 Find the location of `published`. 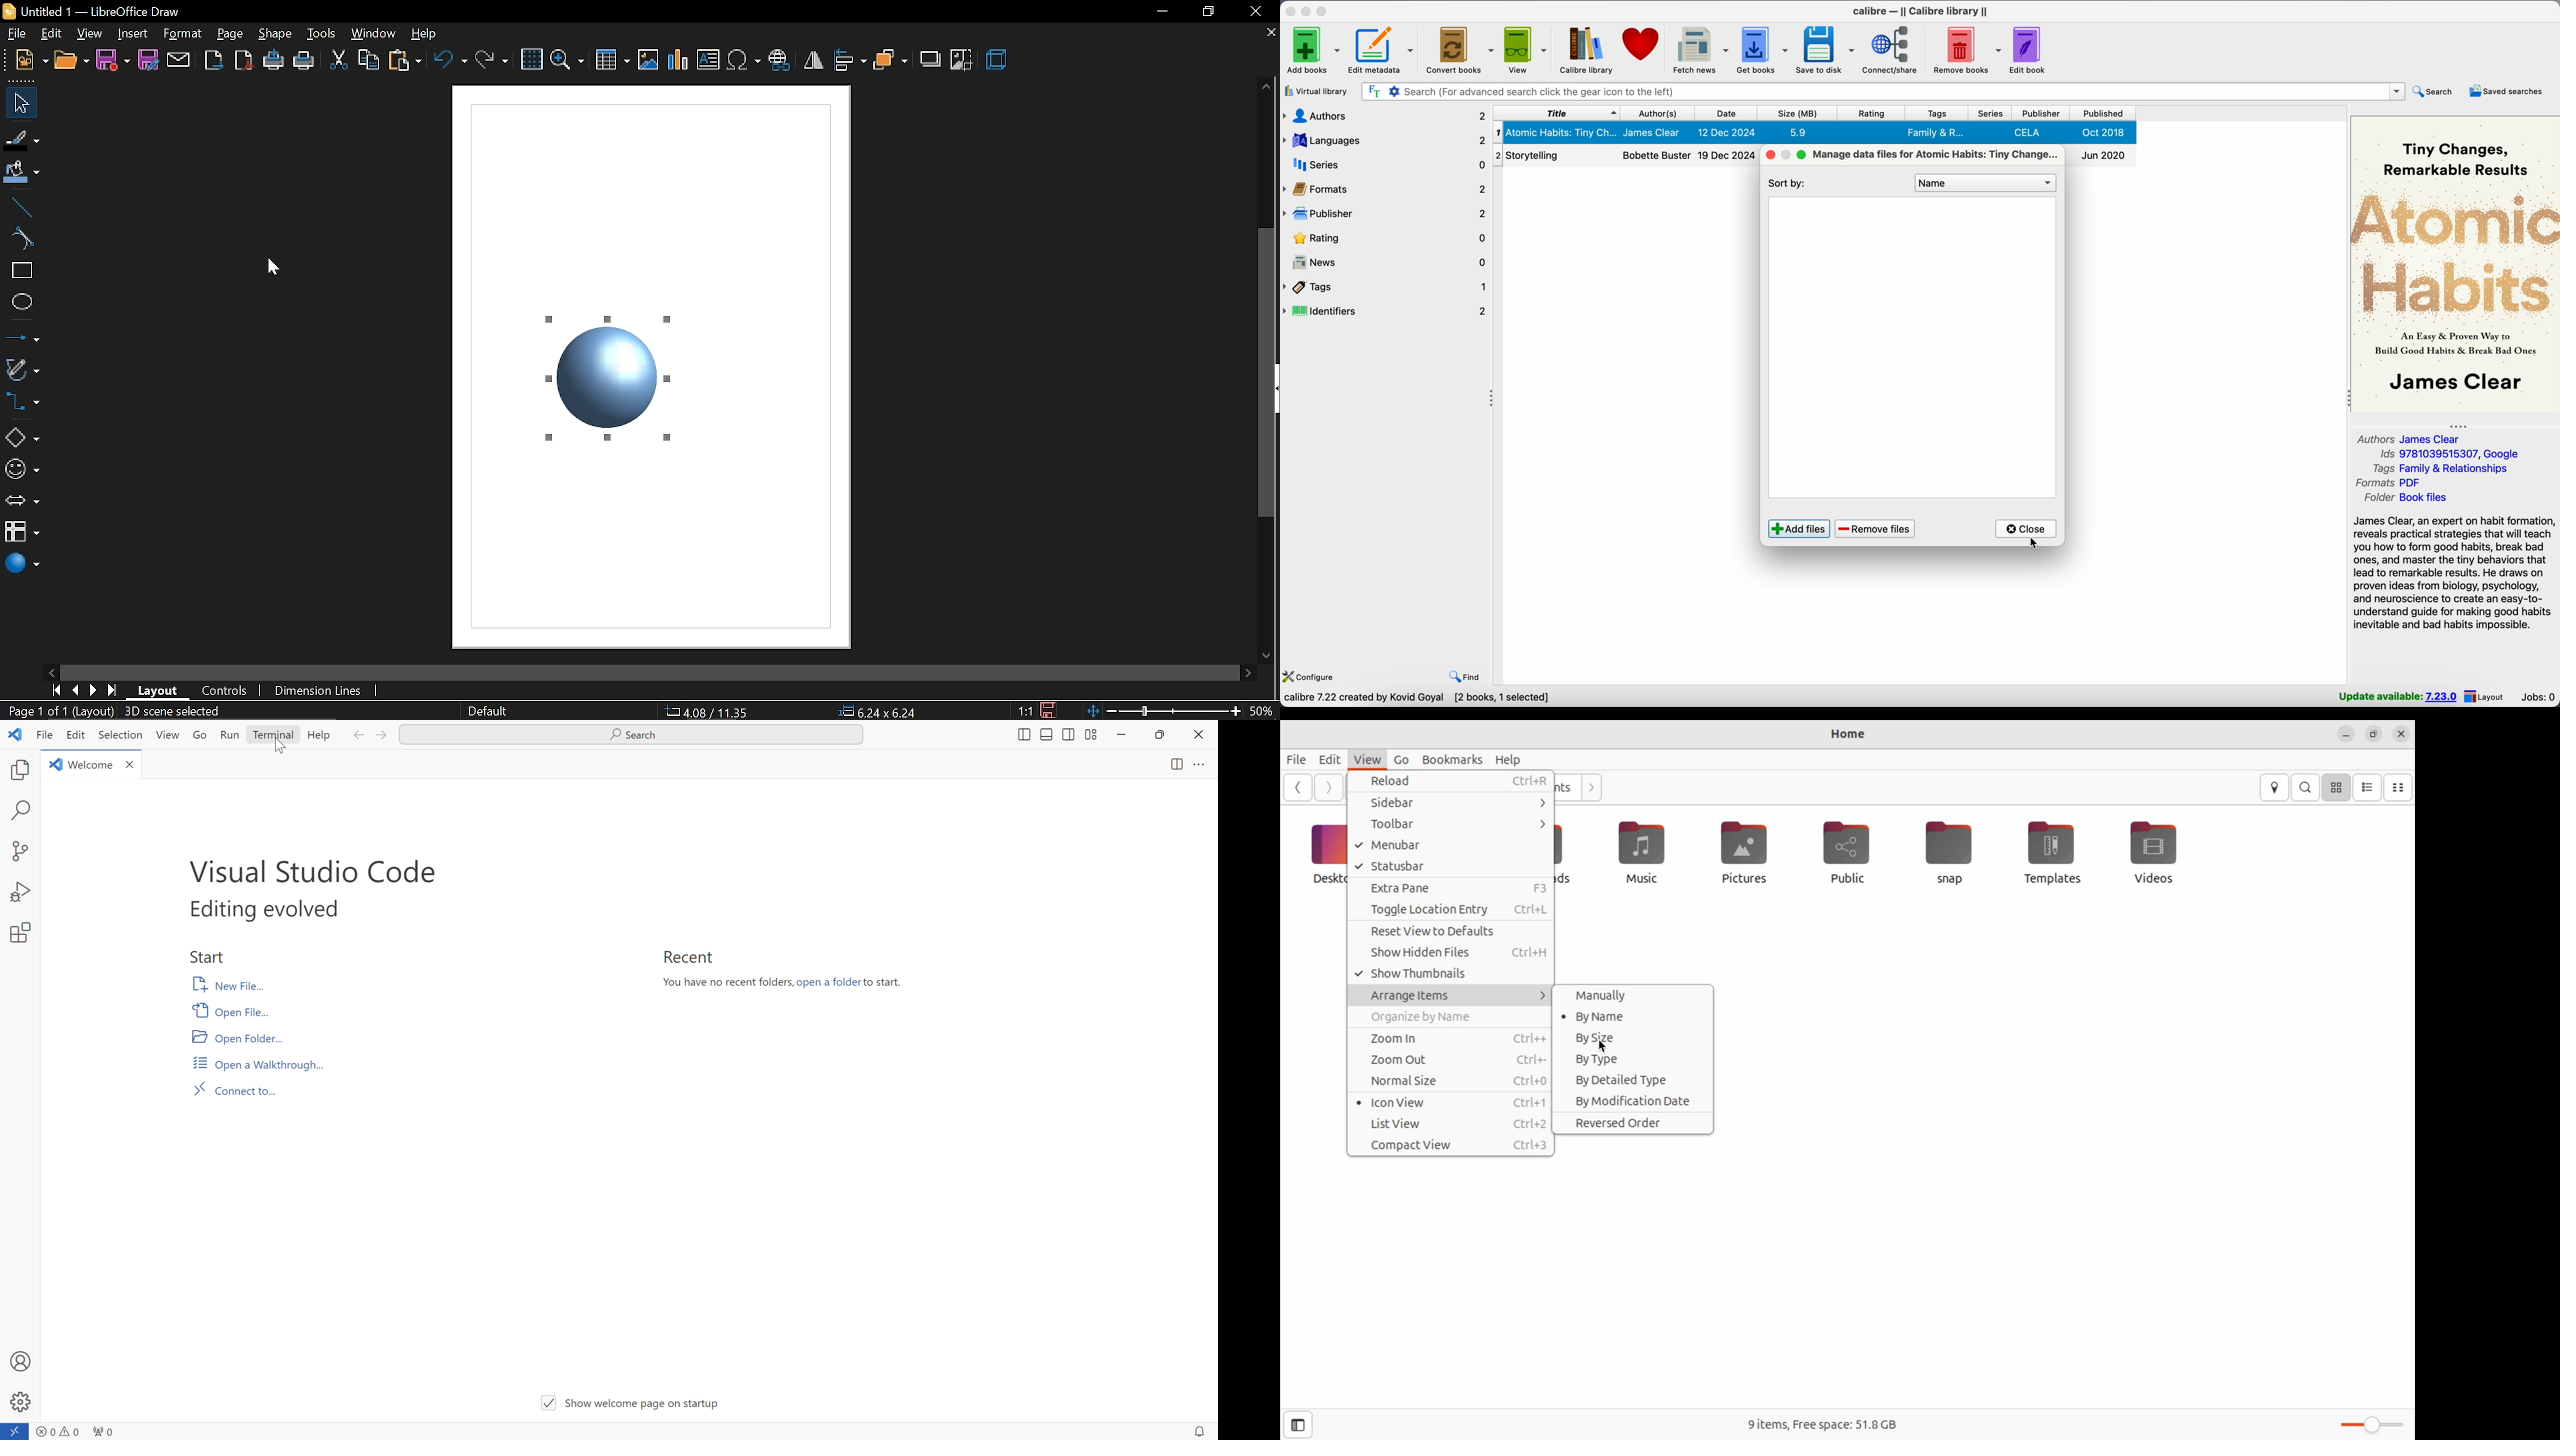

published is located at coordinates (2105, 113).